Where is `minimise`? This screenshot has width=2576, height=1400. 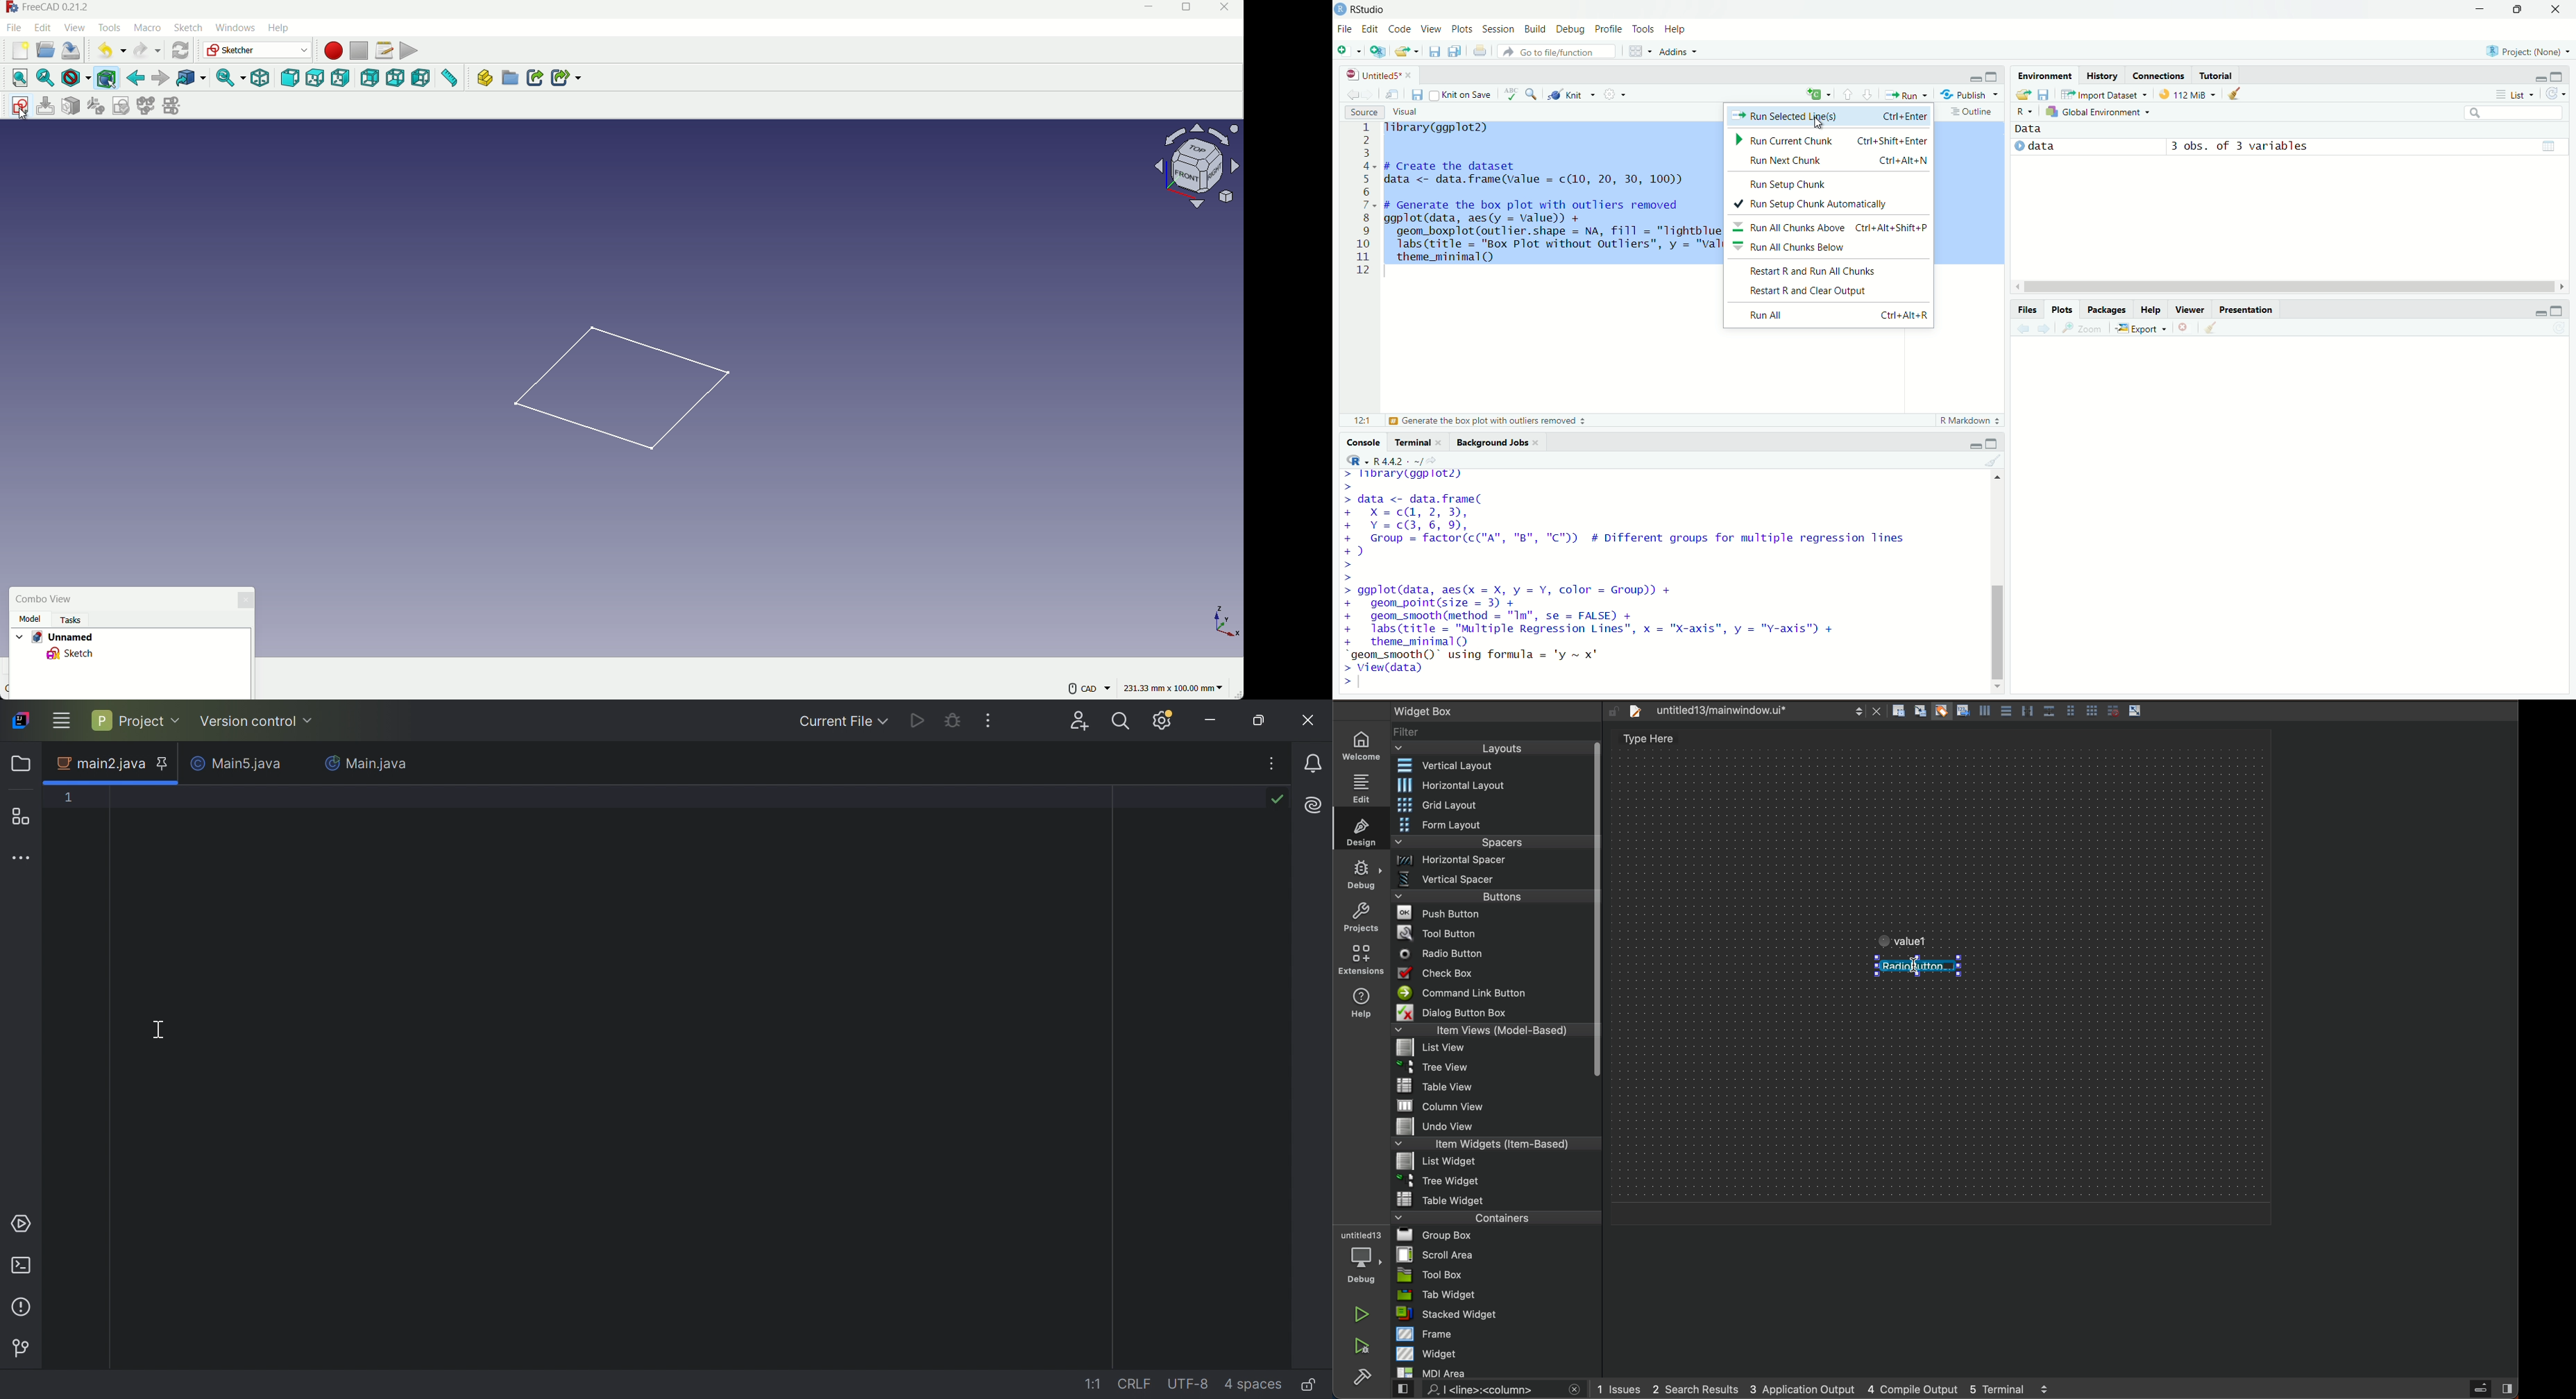
minimise is located at coordinates (2535, 315).